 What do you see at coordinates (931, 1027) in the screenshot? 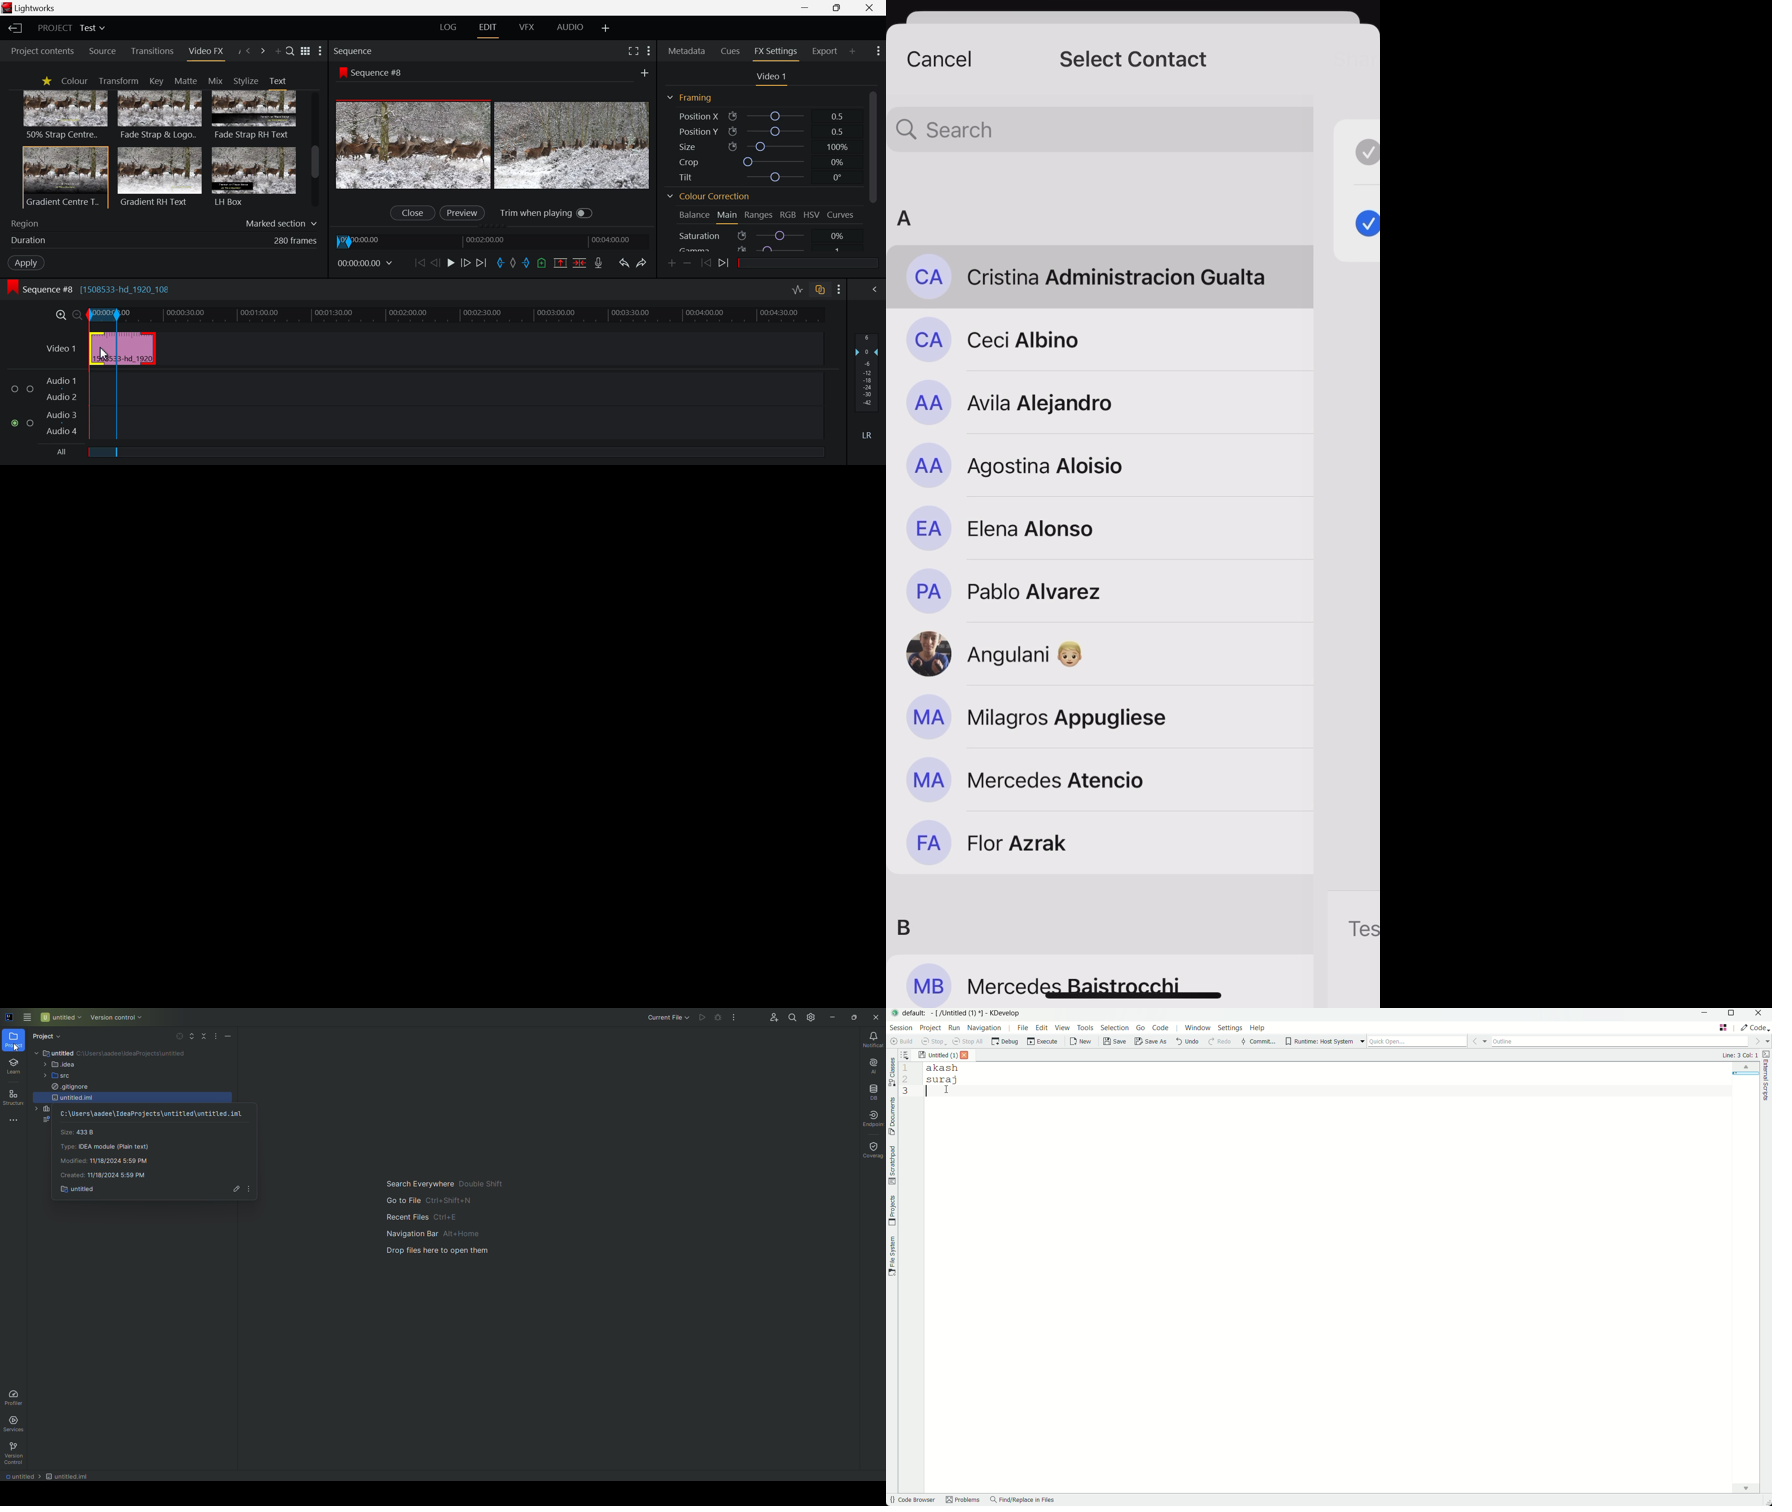
I see `project menu` at bounding box center [931, 1027].